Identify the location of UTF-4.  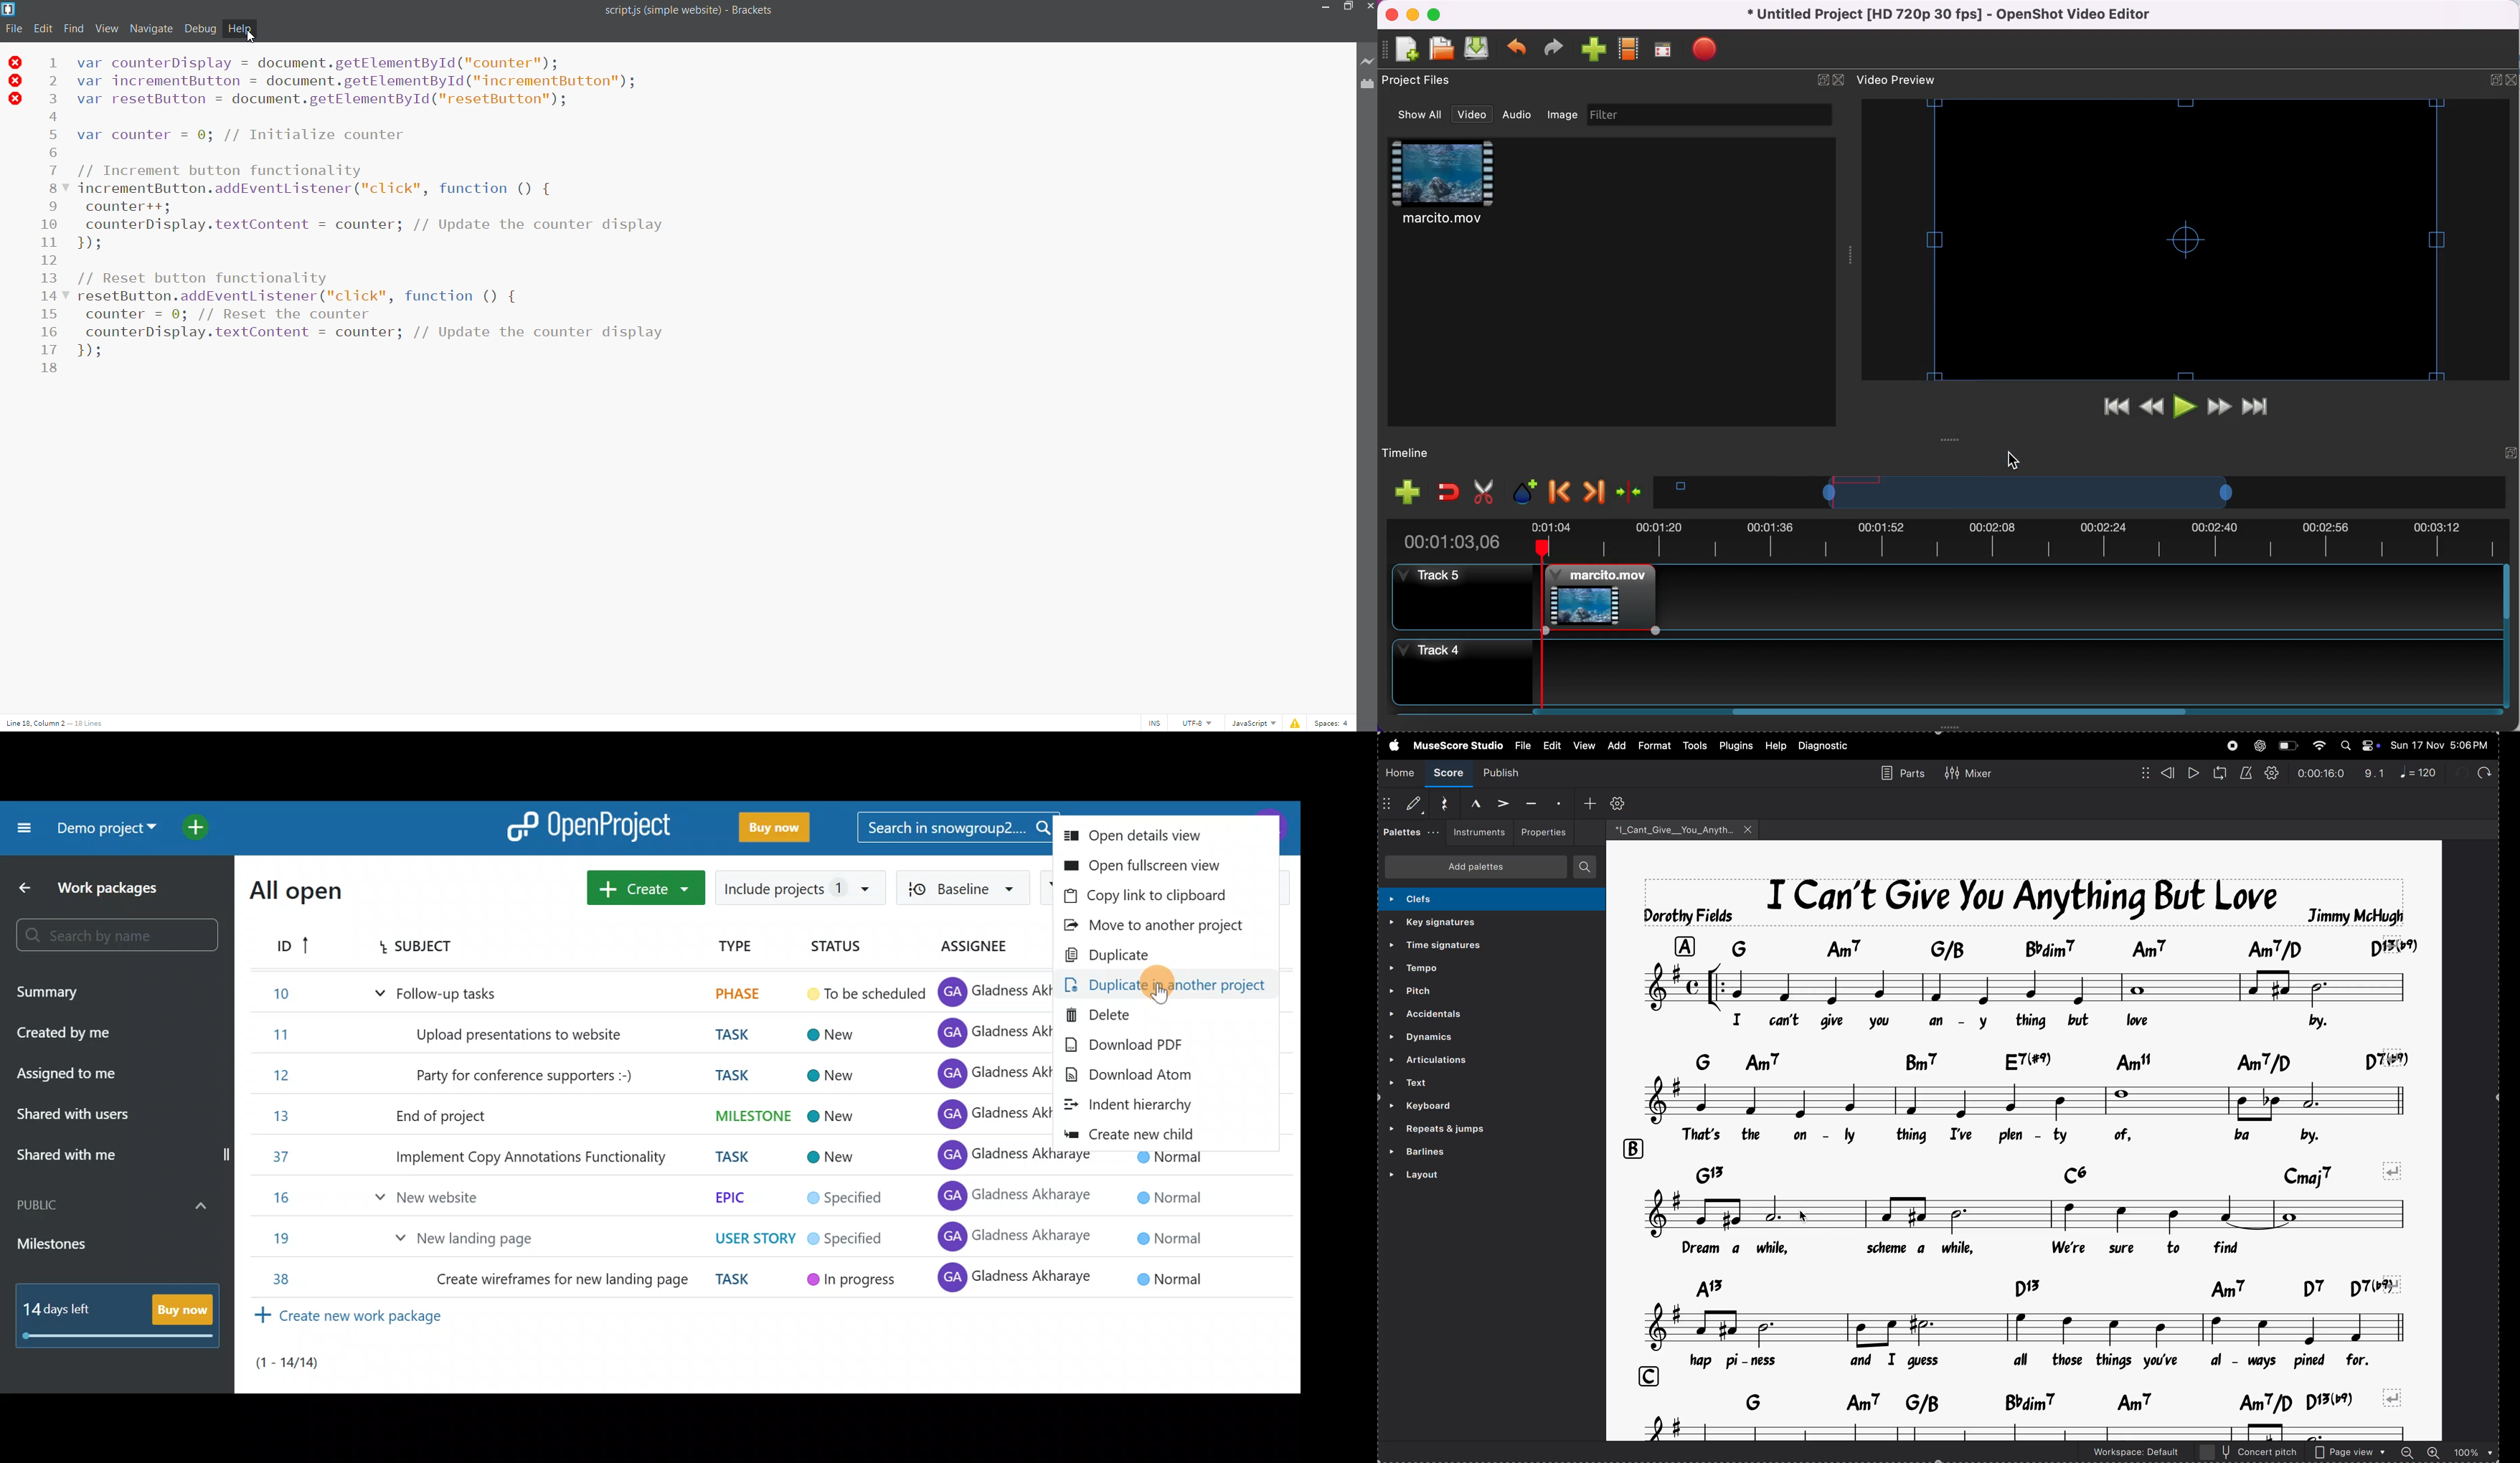
(1202, 723).